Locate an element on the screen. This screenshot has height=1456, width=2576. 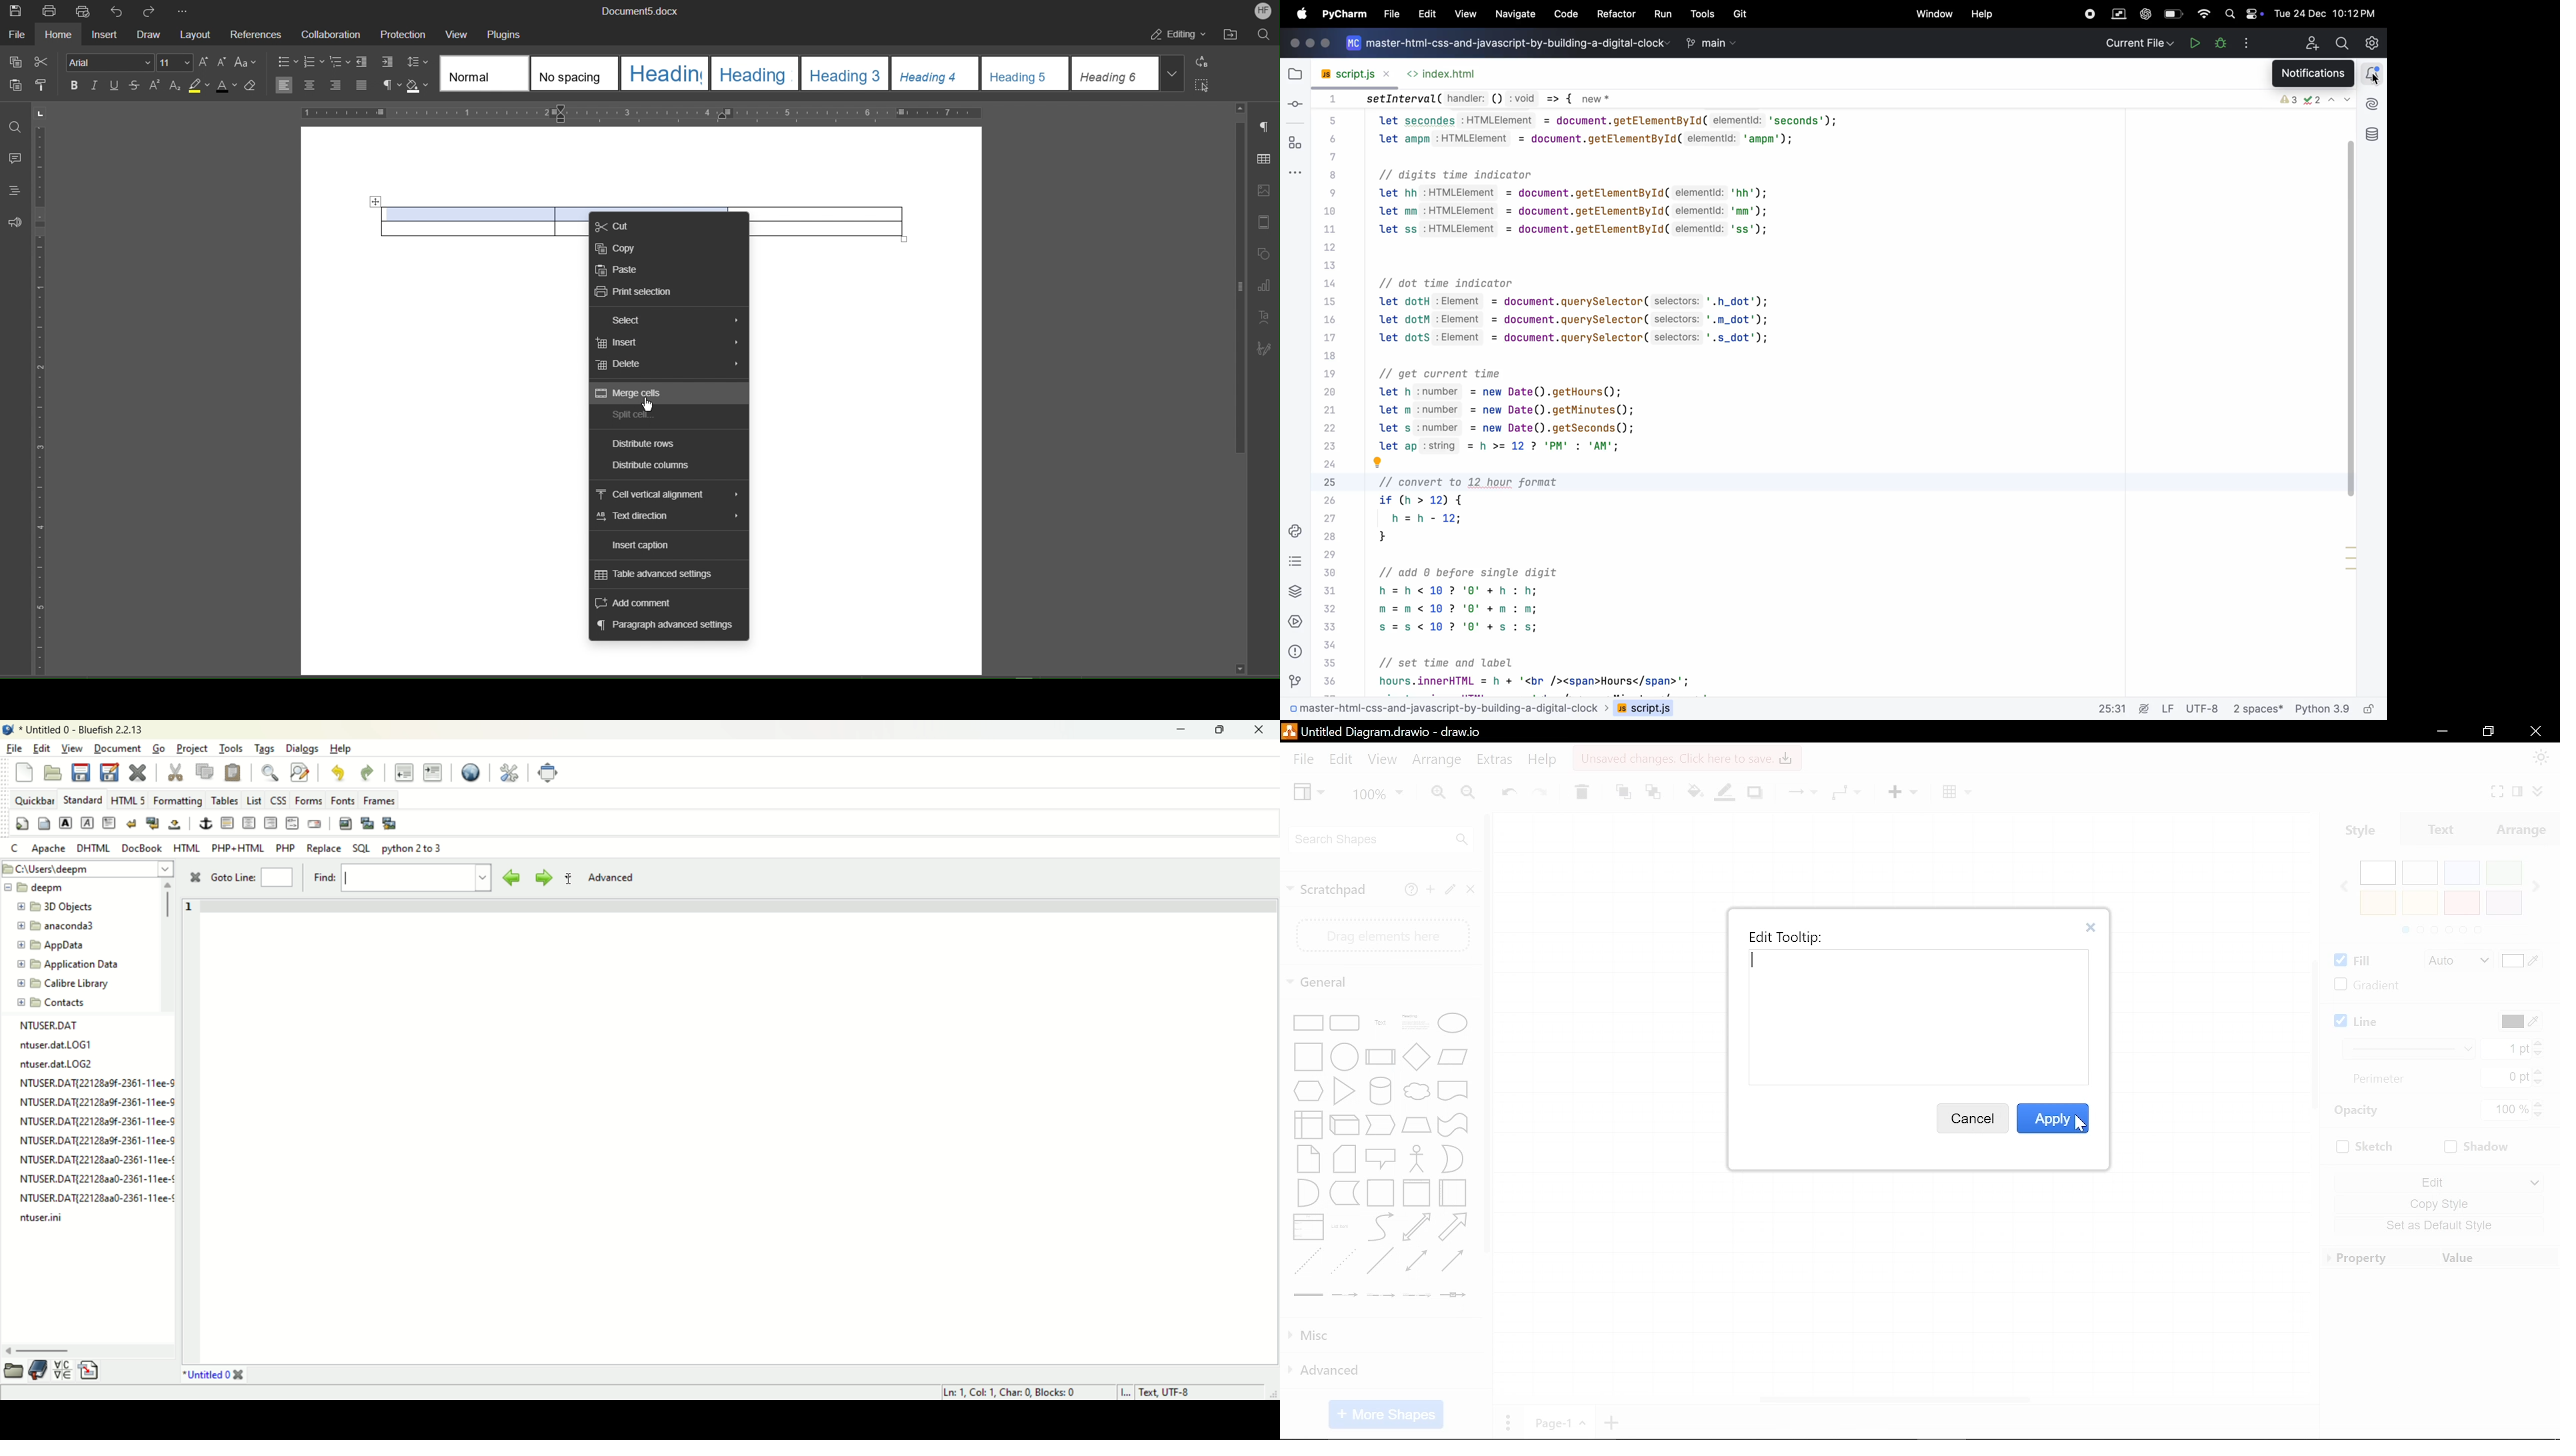
Table Settings is located at coordinates (1265, 158).